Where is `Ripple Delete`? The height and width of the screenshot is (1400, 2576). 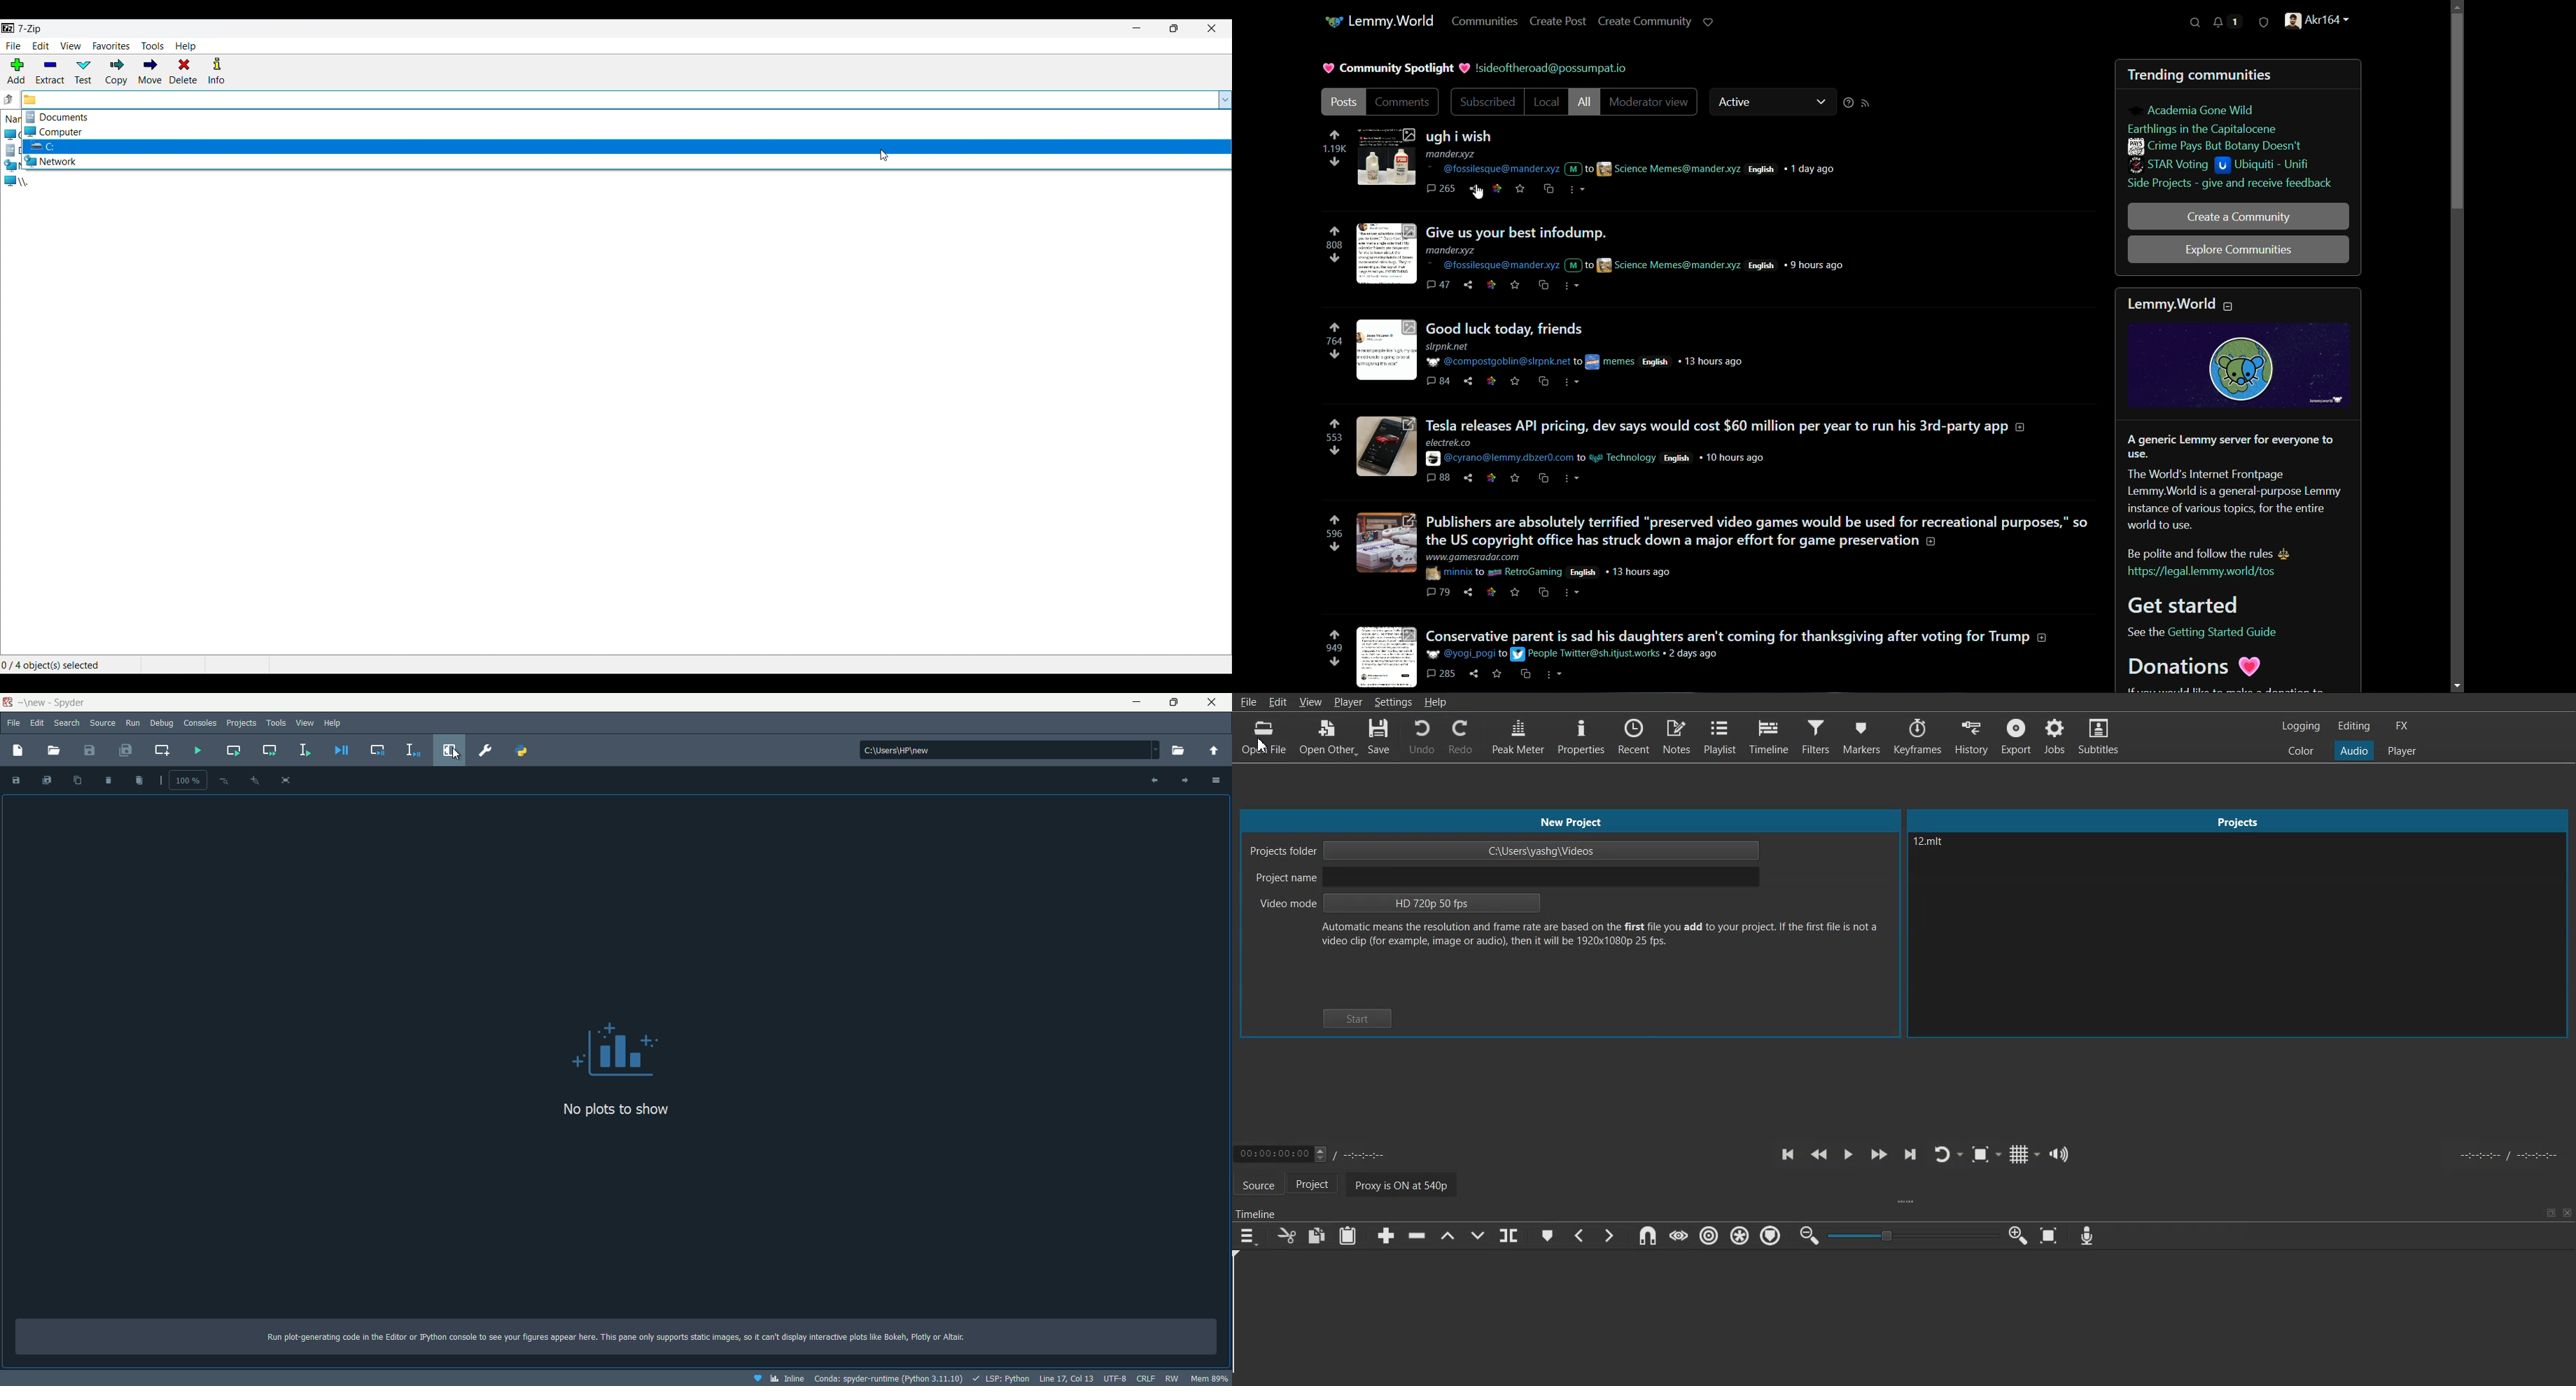 Ripple Delete is located at coordinates (1413, 1236).